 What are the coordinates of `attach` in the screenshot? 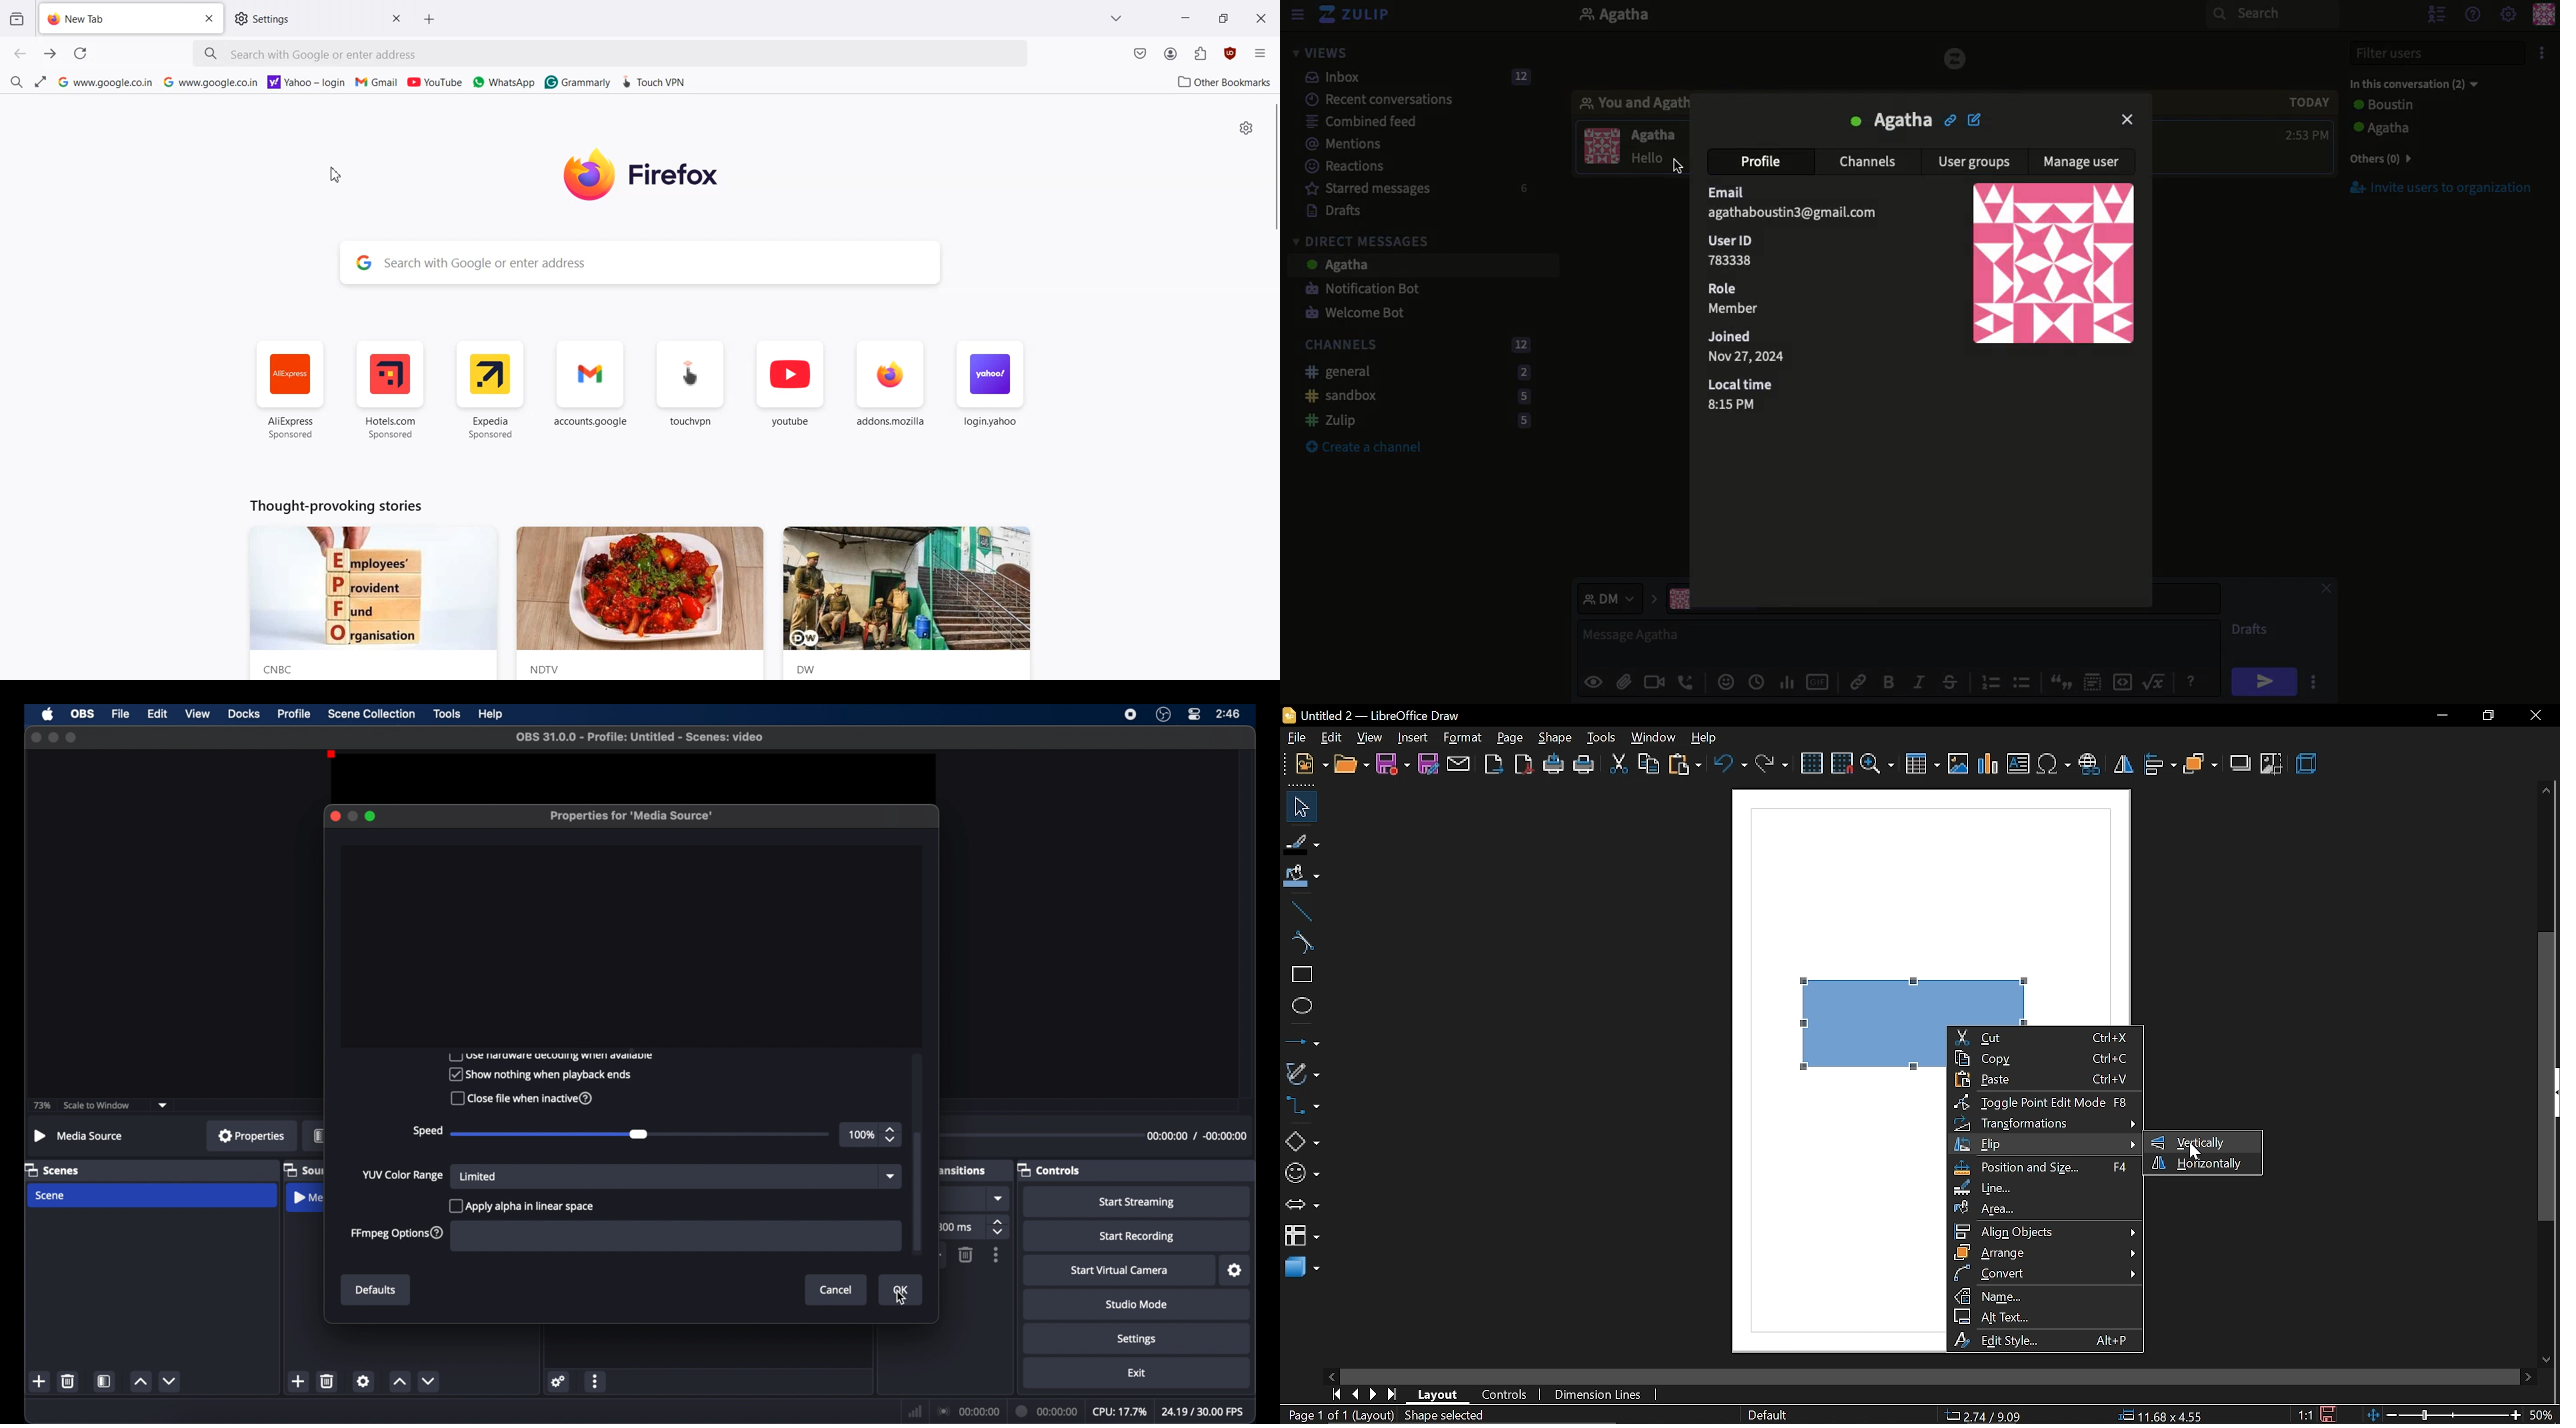 It's located at (1458, 766).